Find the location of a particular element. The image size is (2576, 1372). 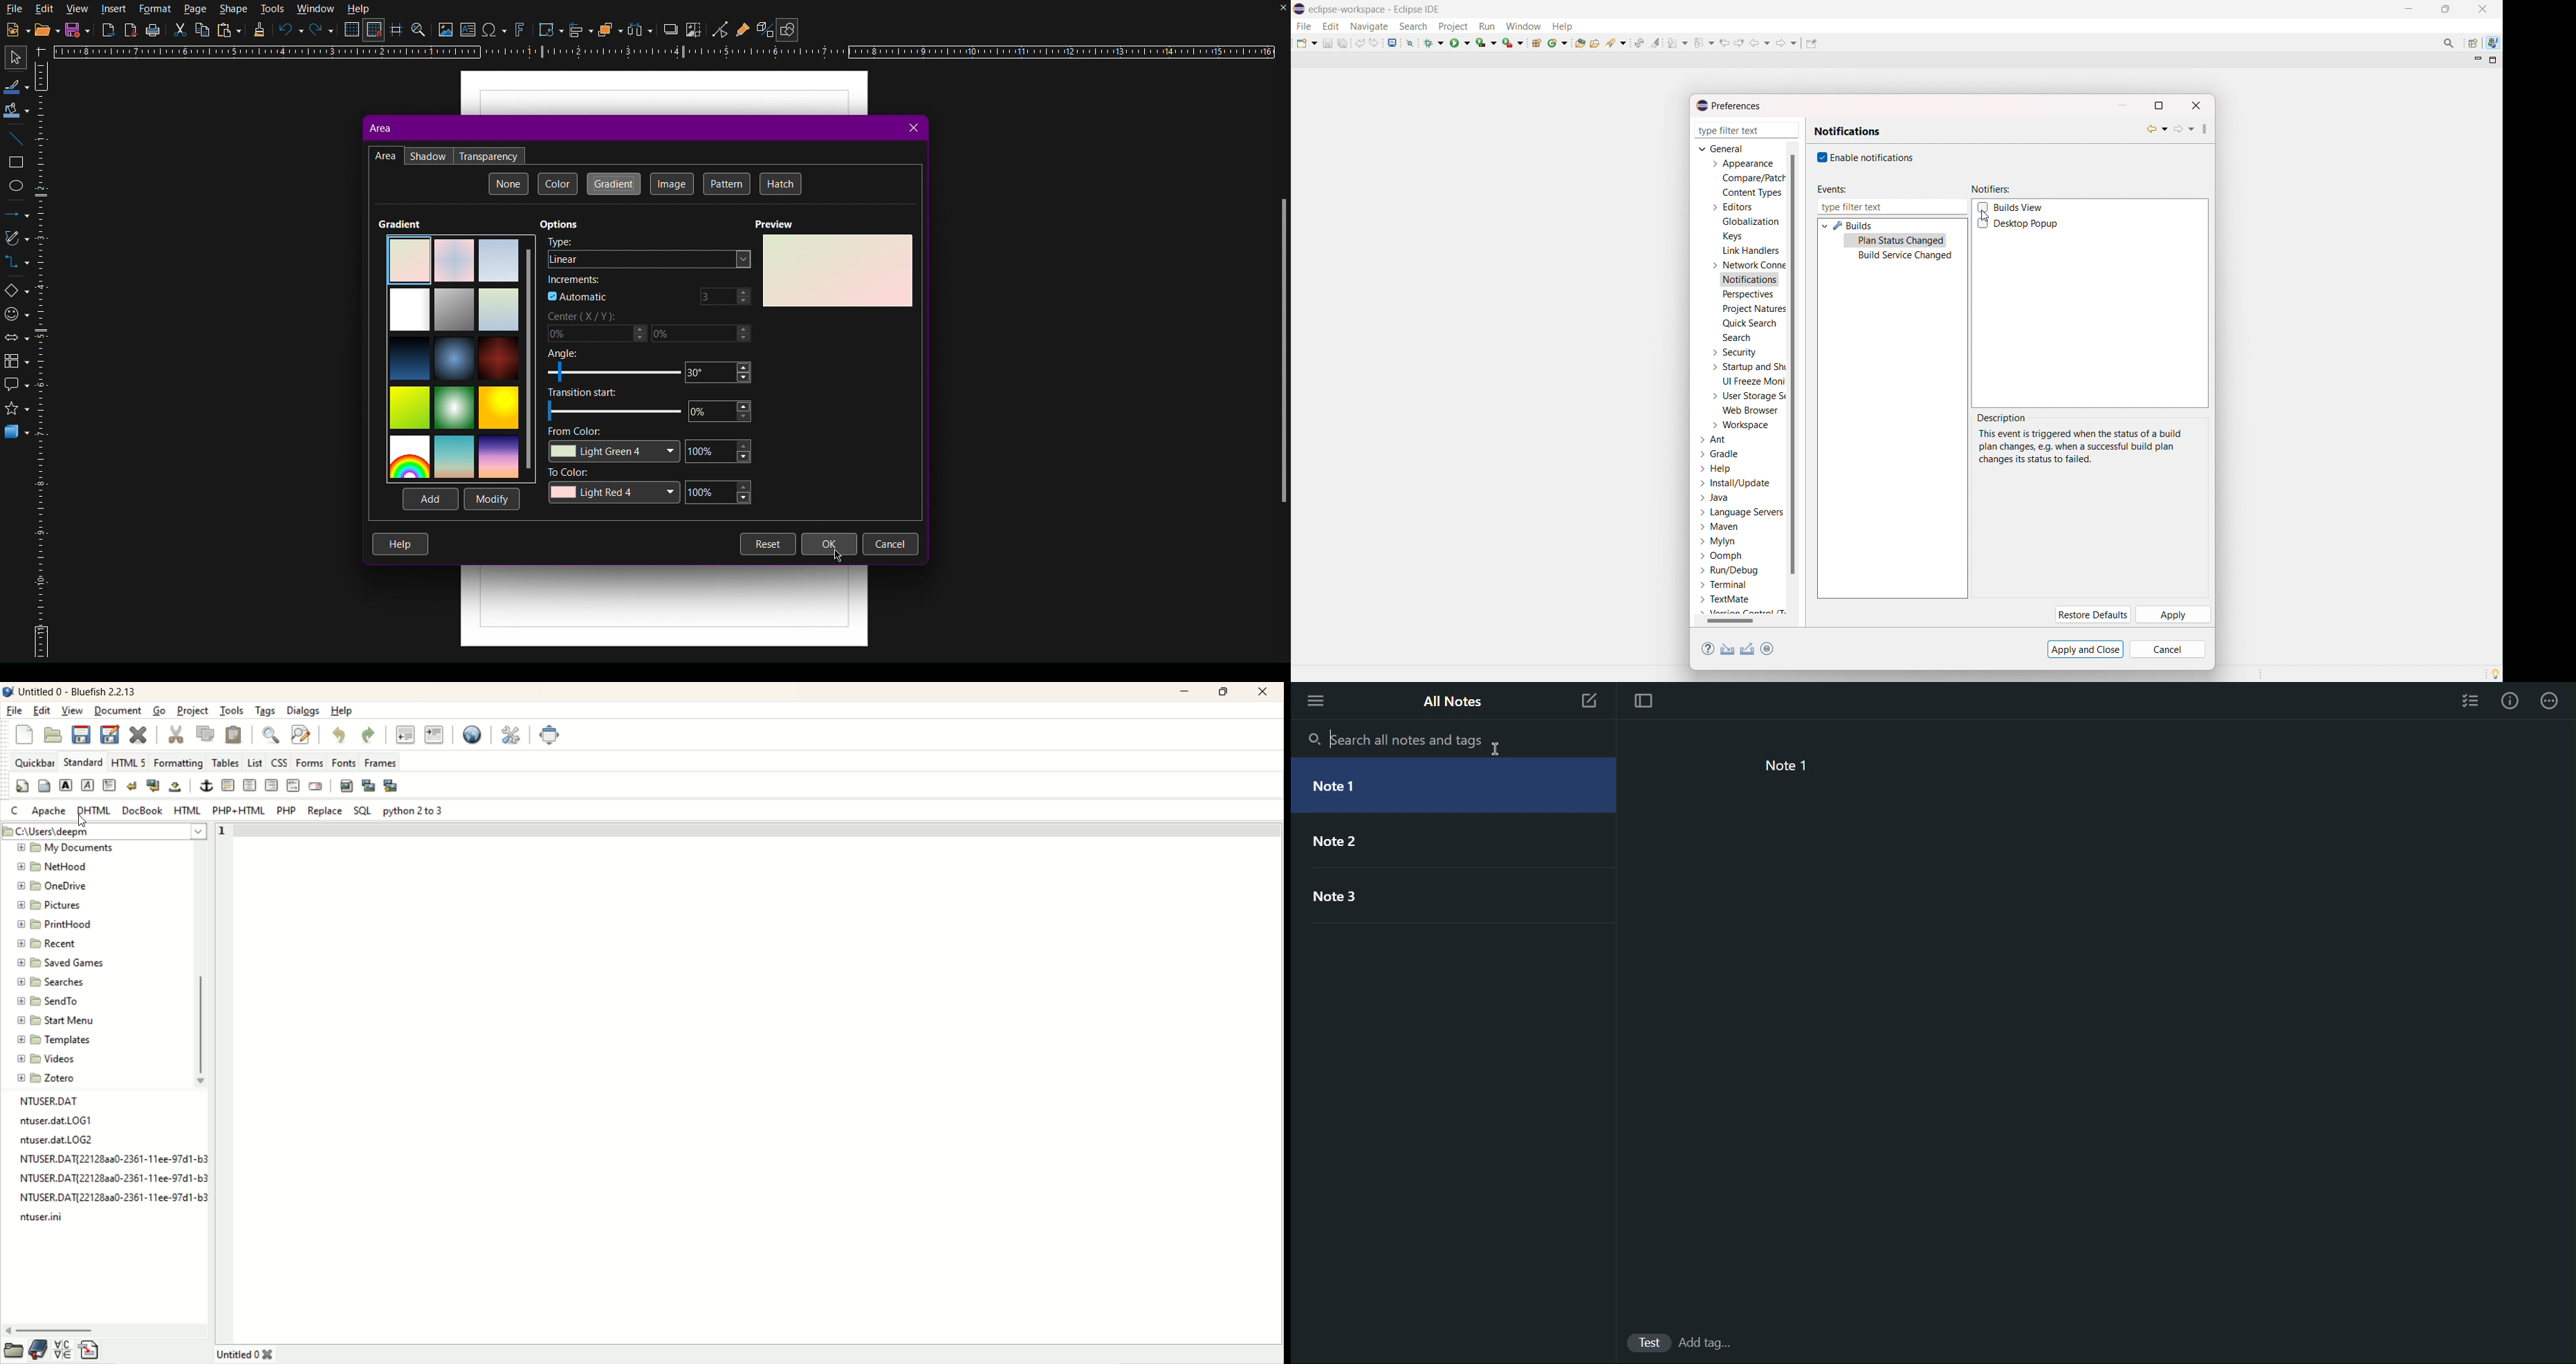

list is located at coordinates (254, 762).